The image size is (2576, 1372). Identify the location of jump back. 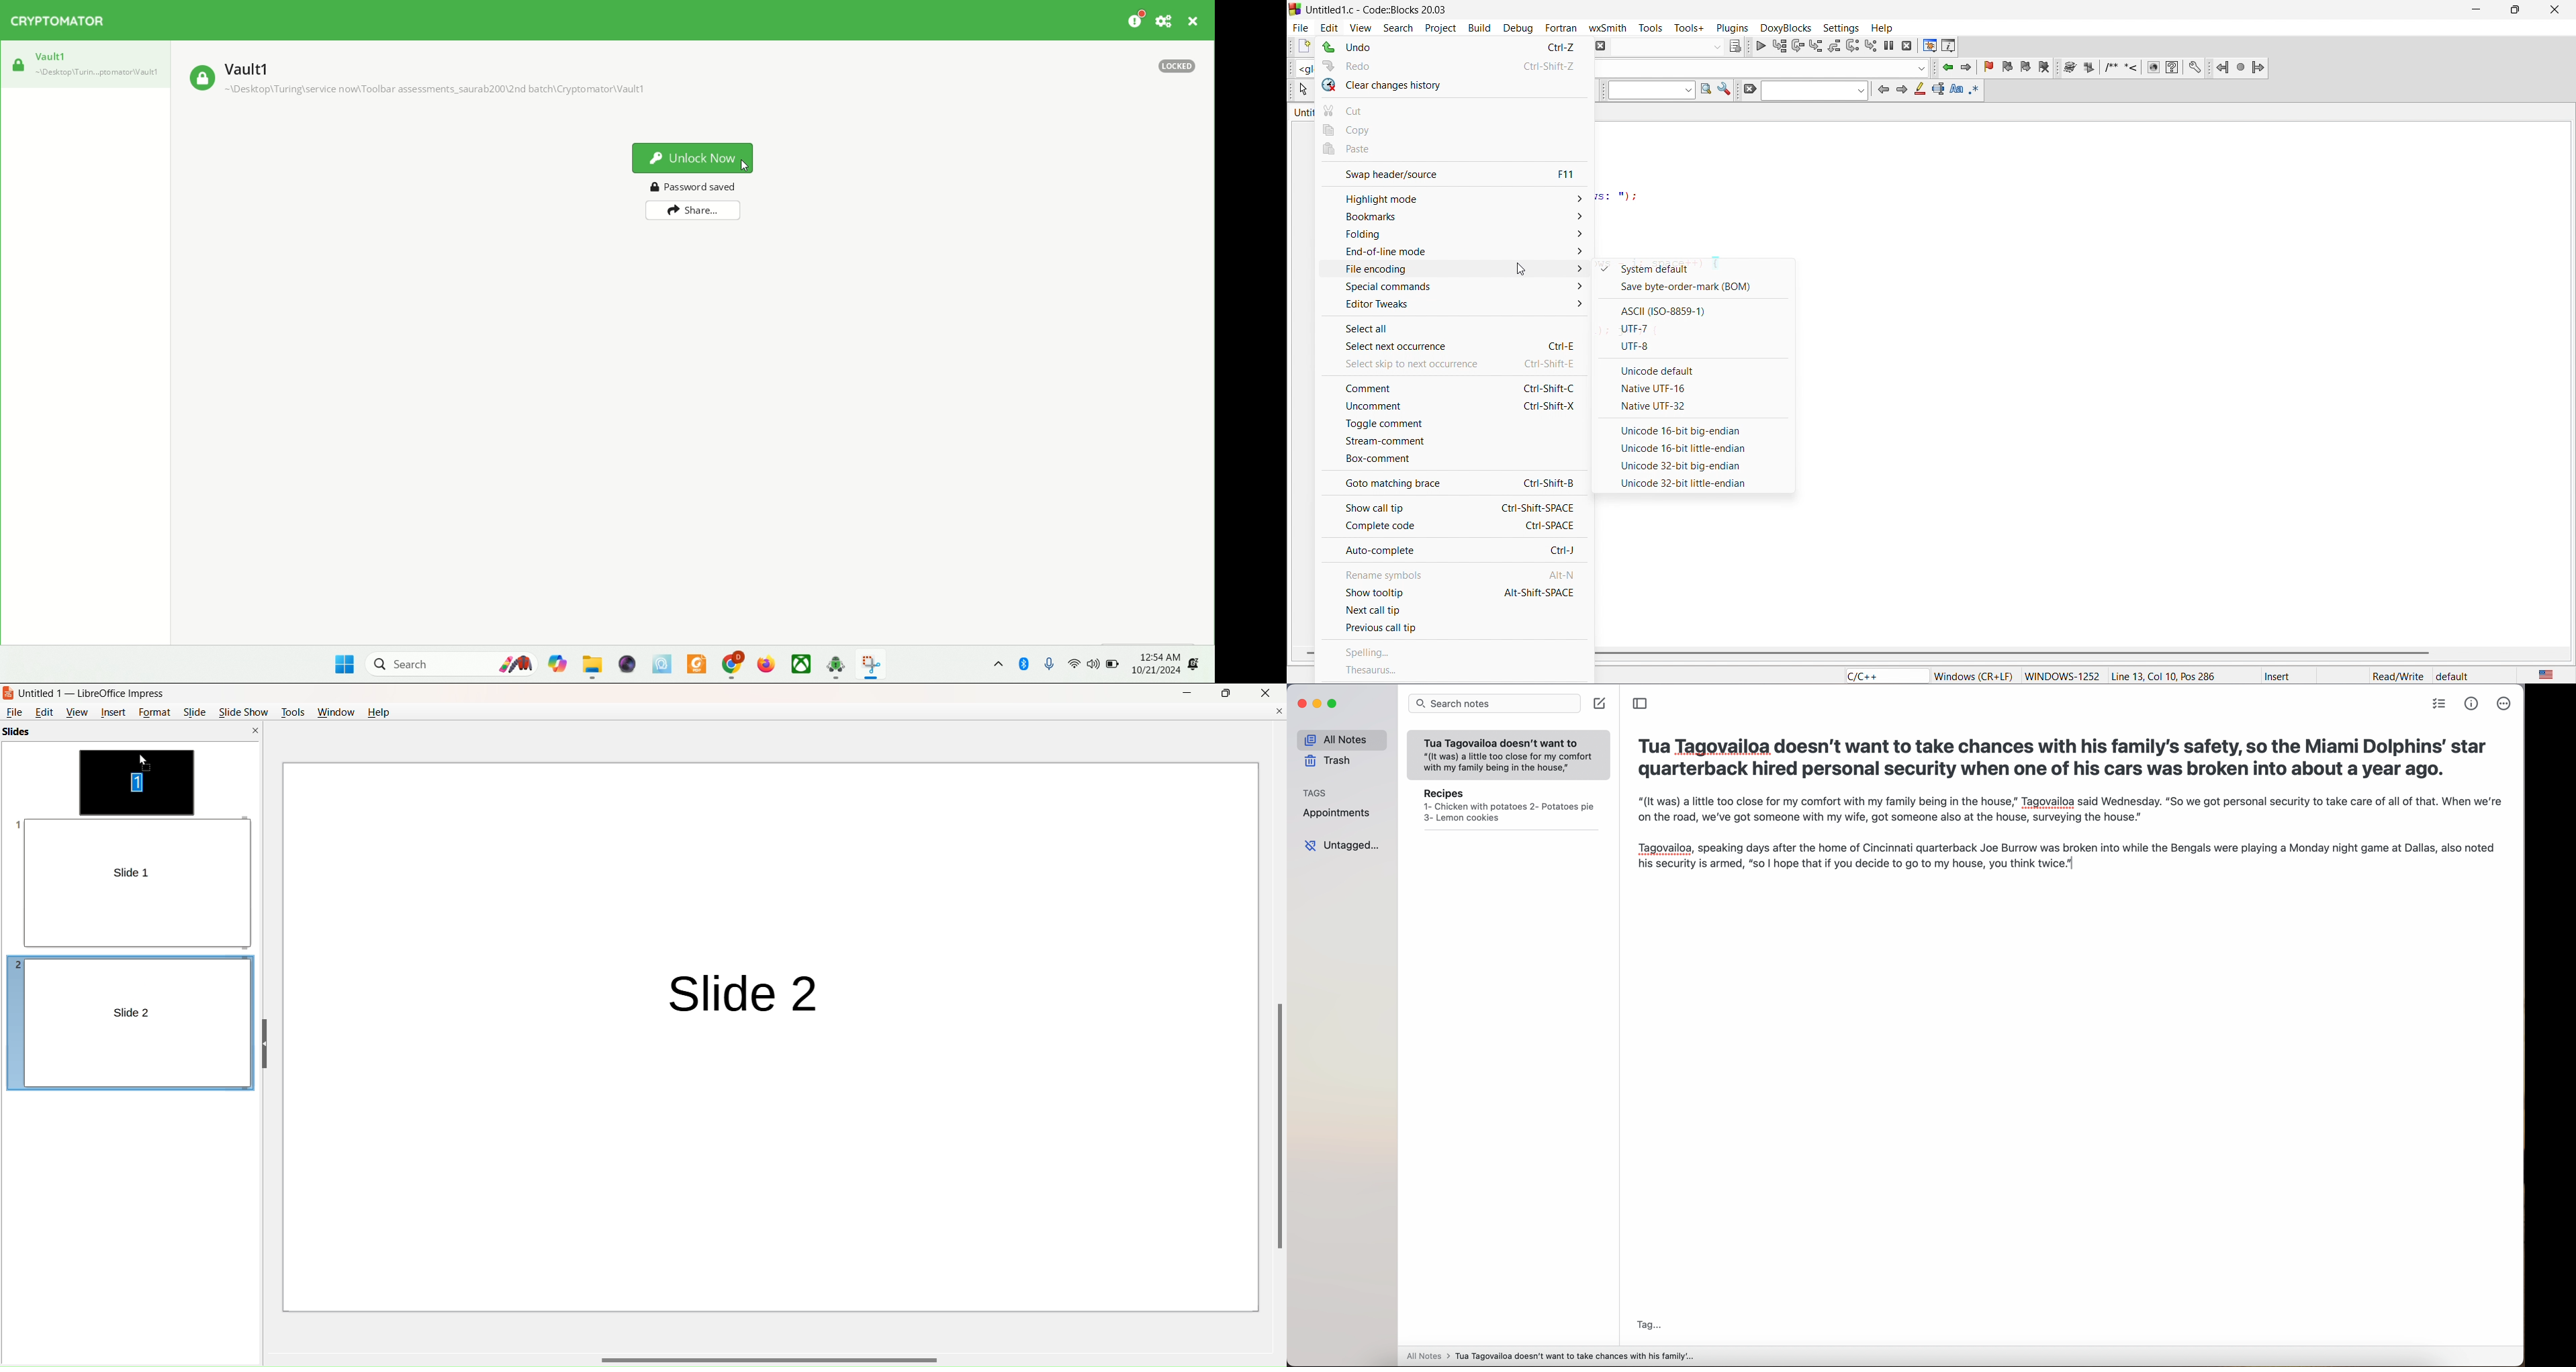
(2222, 68).